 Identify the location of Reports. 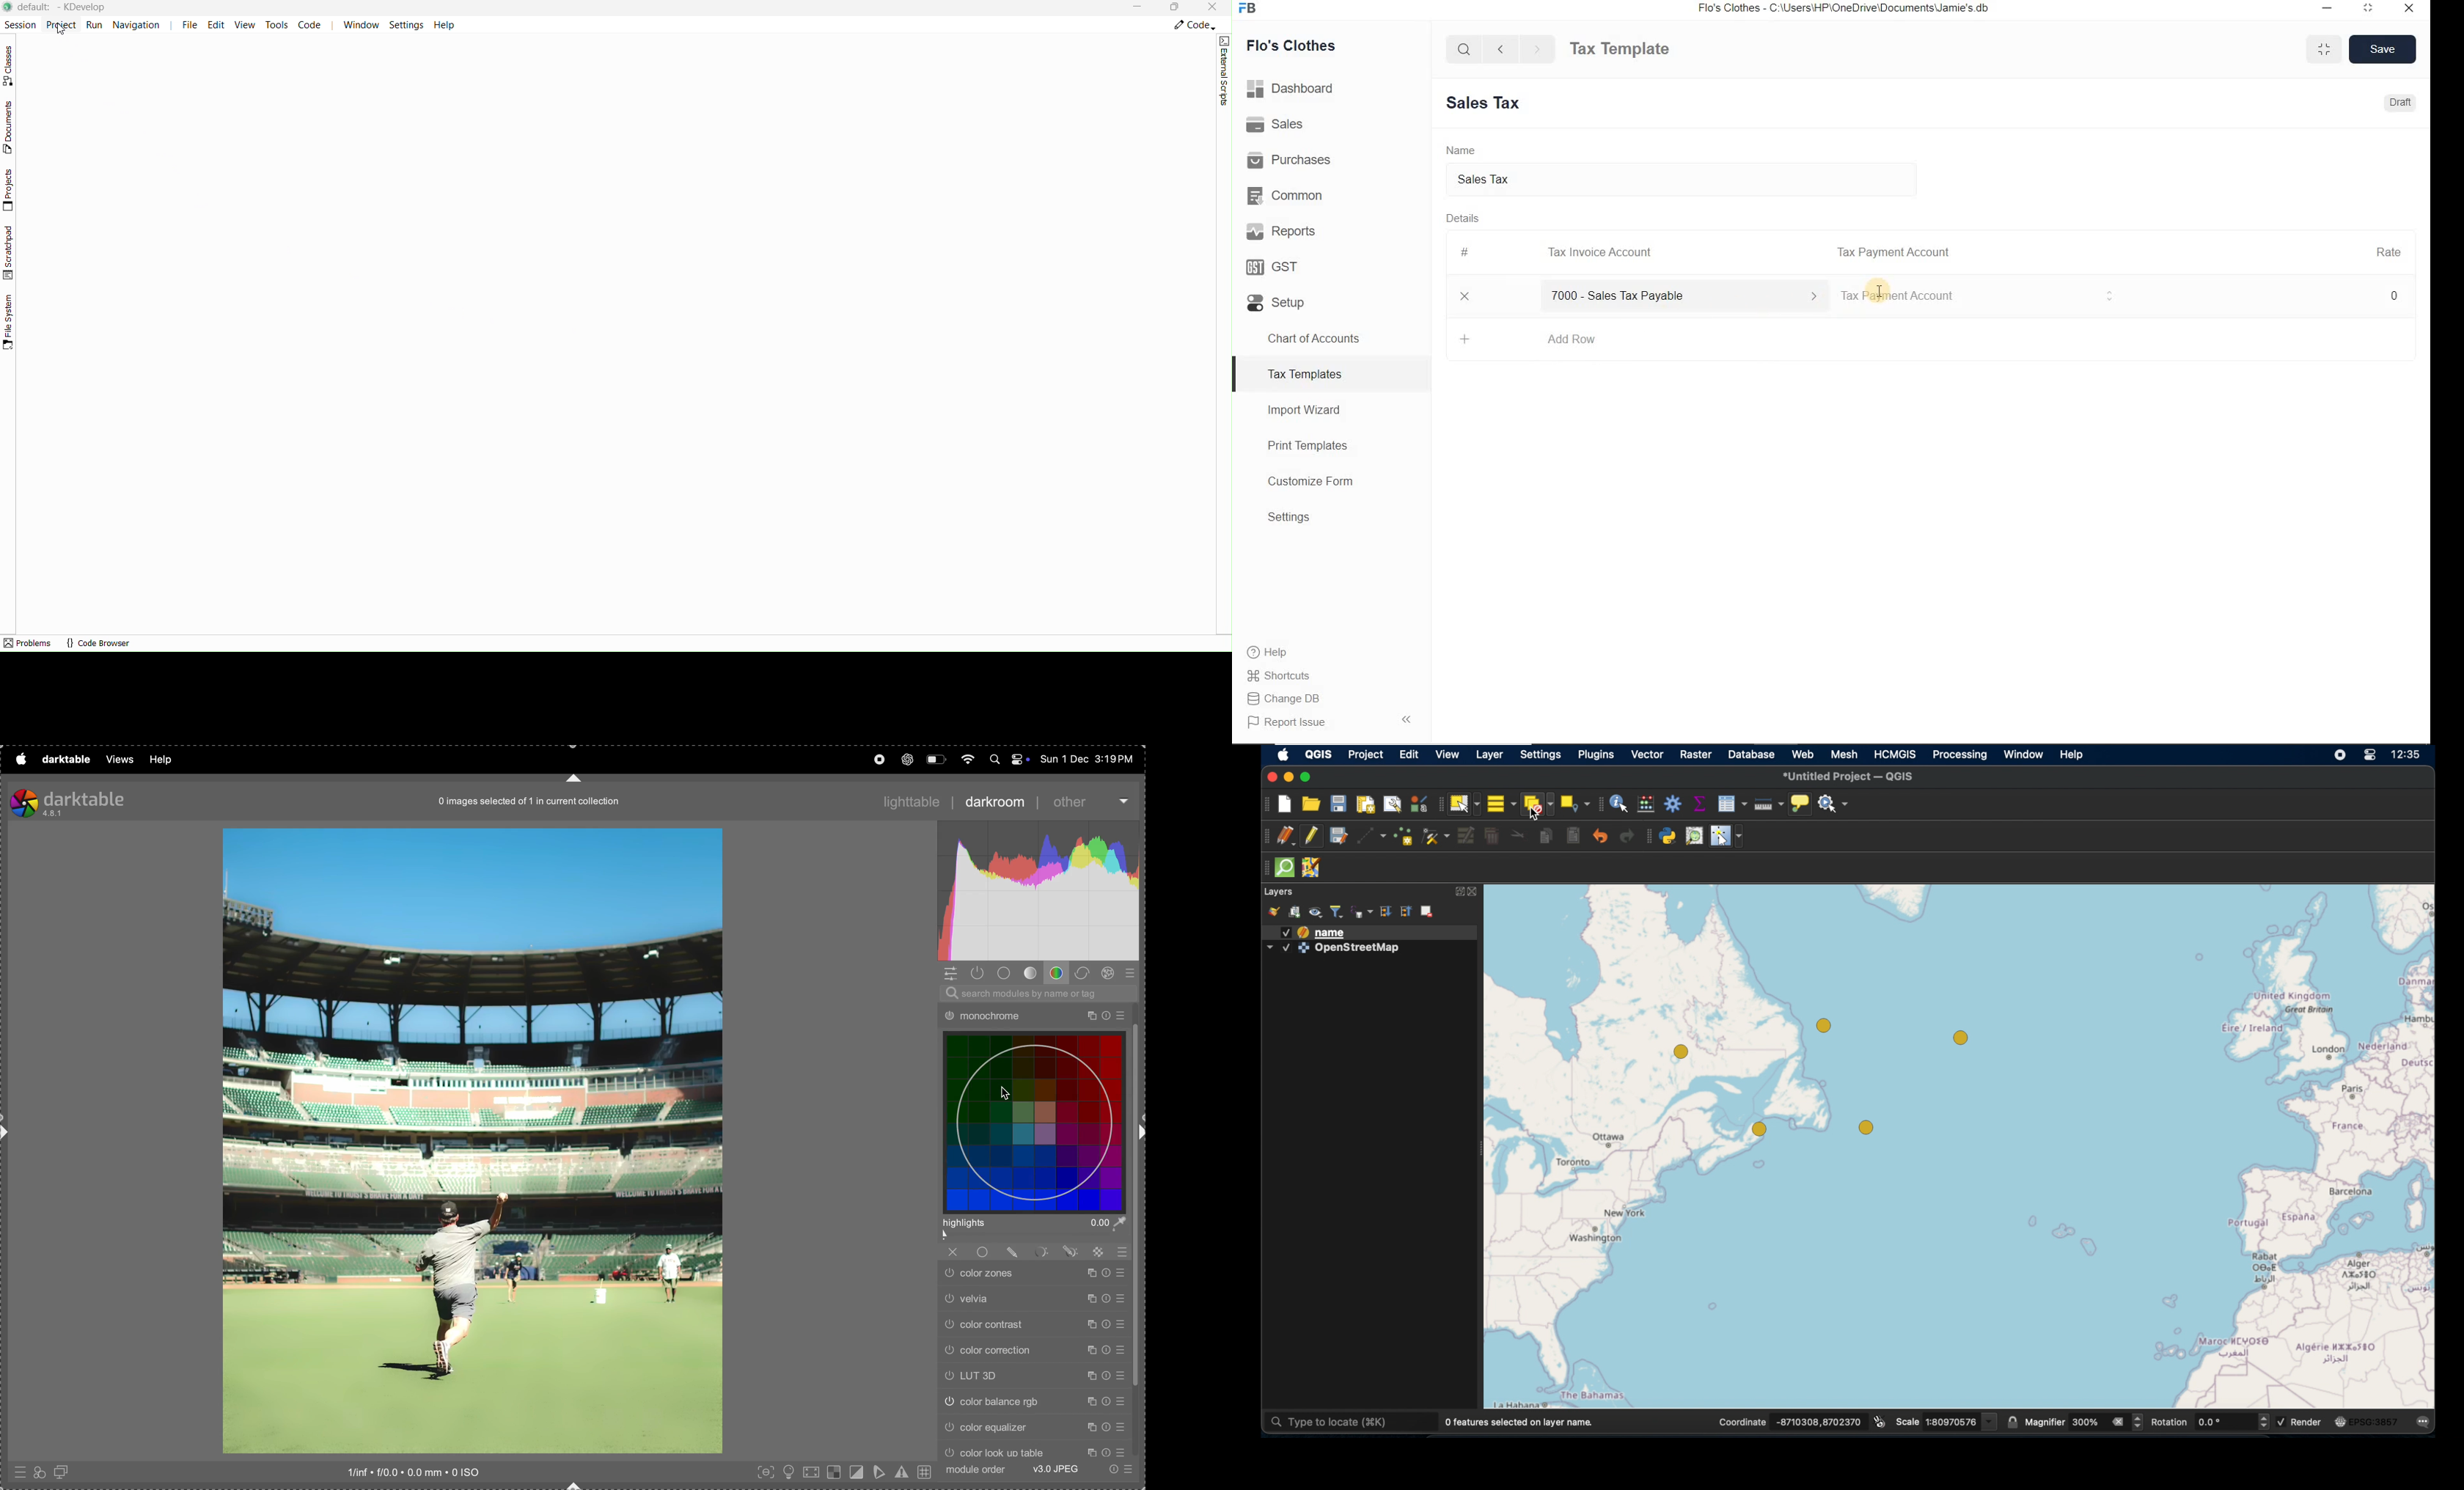
(1331, 230).